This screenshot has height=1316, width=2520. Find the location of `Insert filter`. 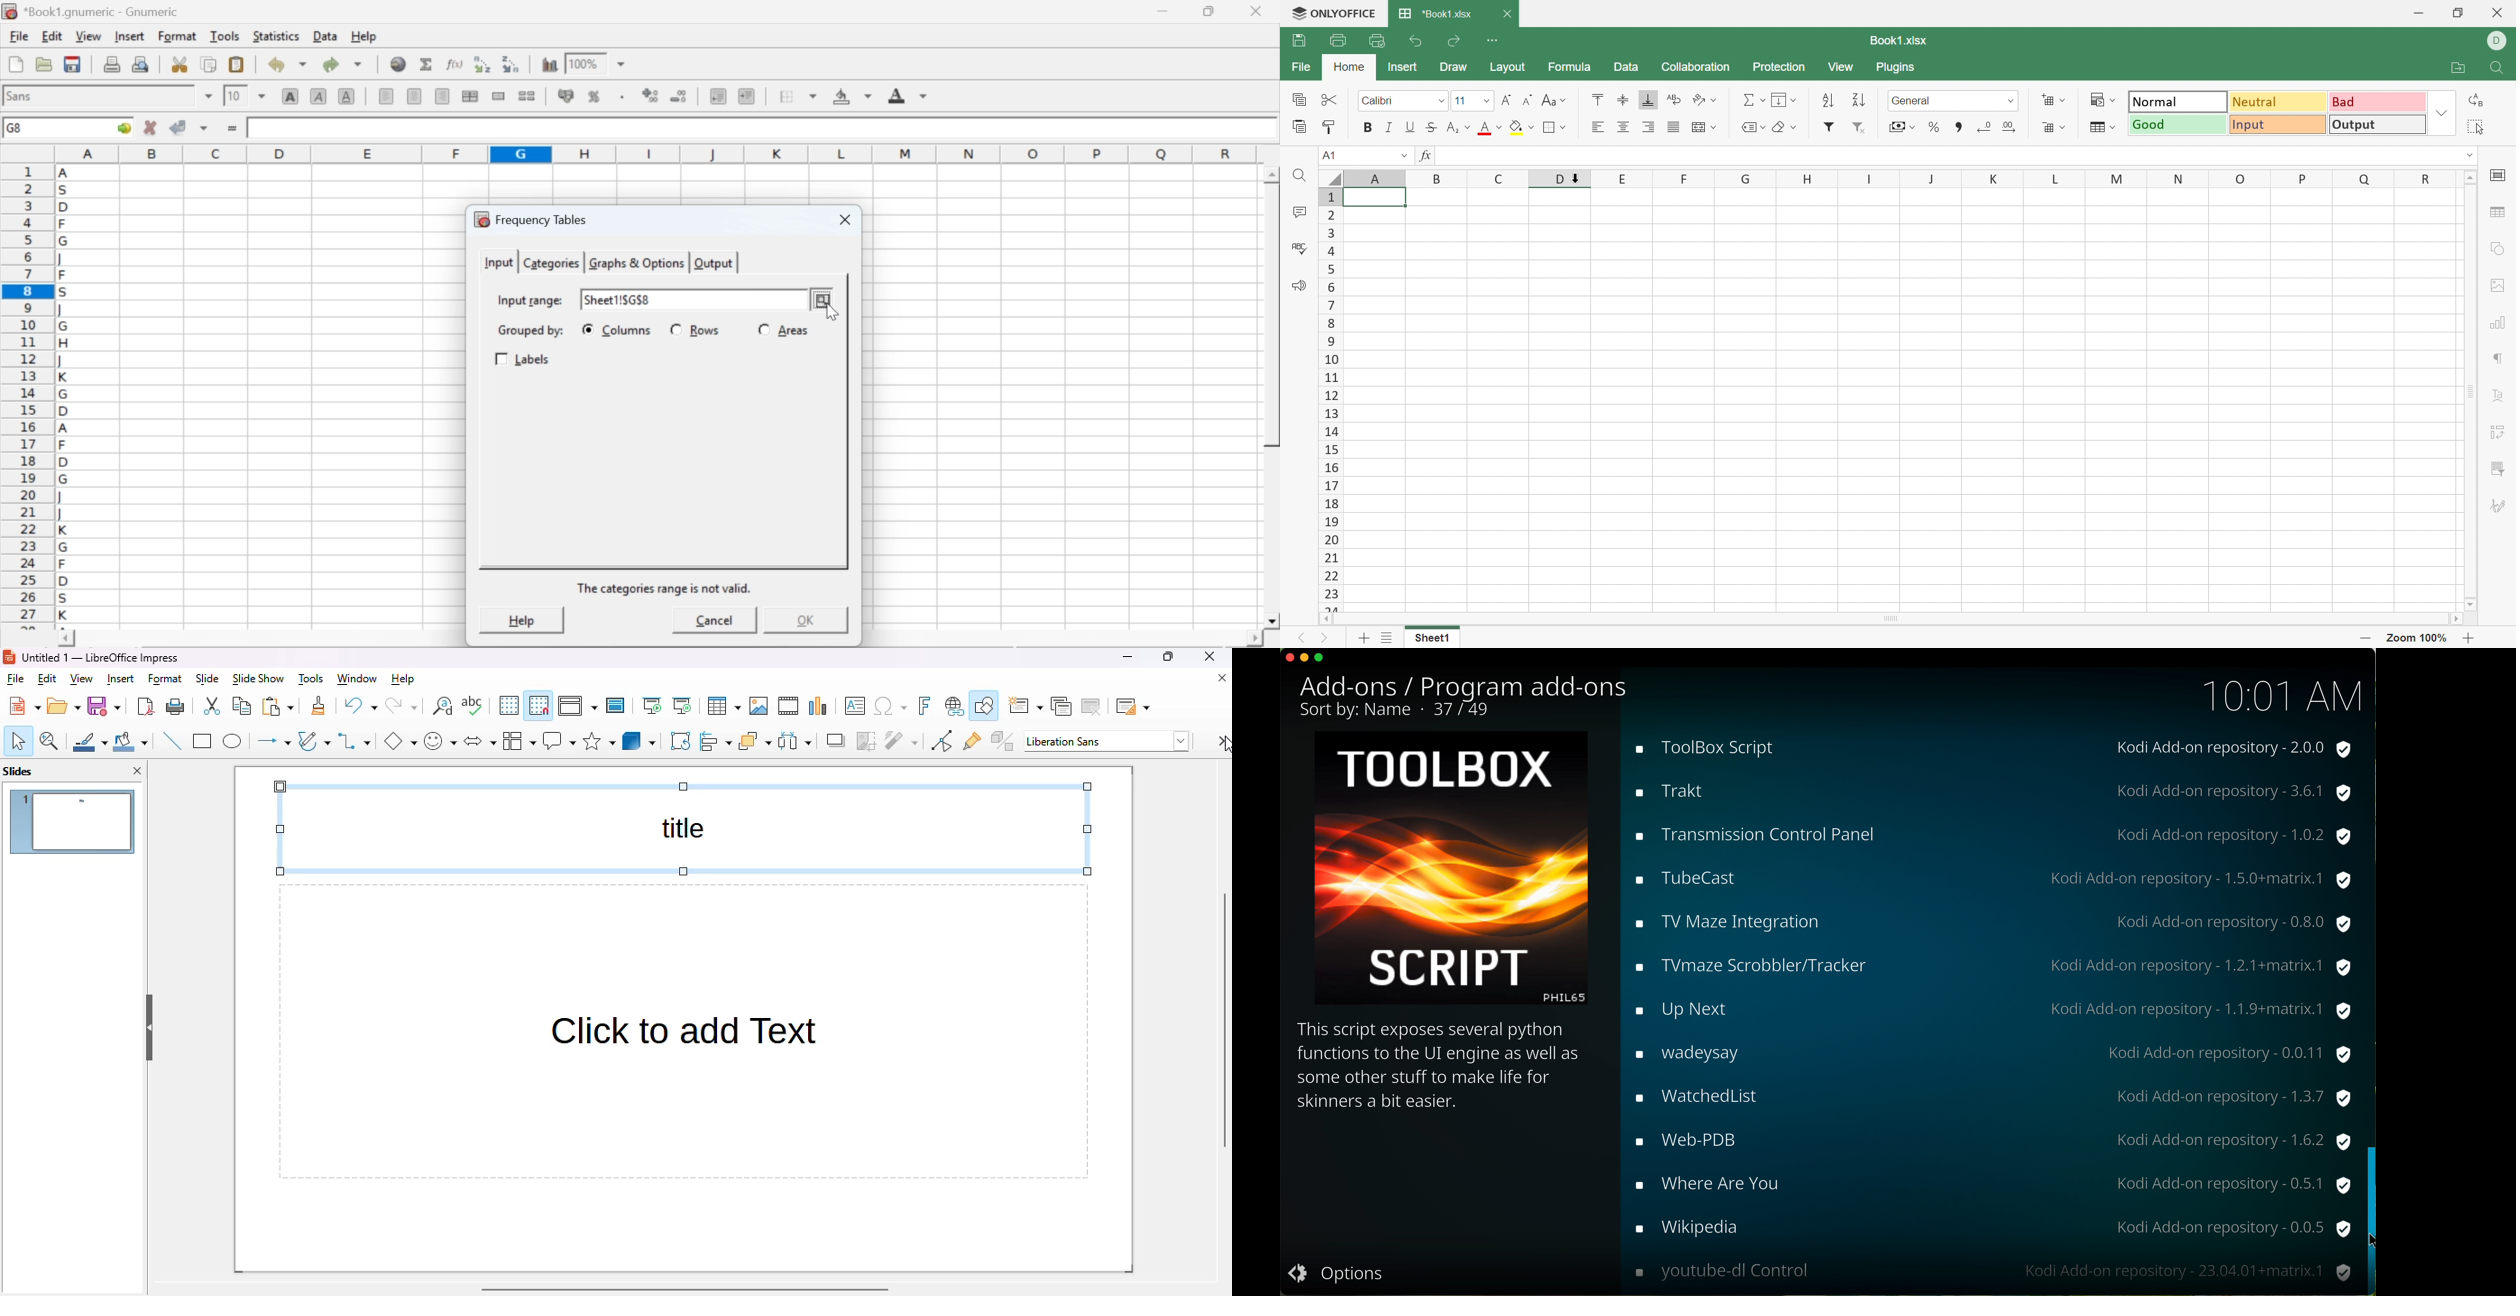

Insert filter is located at coordinates (1829, 126).